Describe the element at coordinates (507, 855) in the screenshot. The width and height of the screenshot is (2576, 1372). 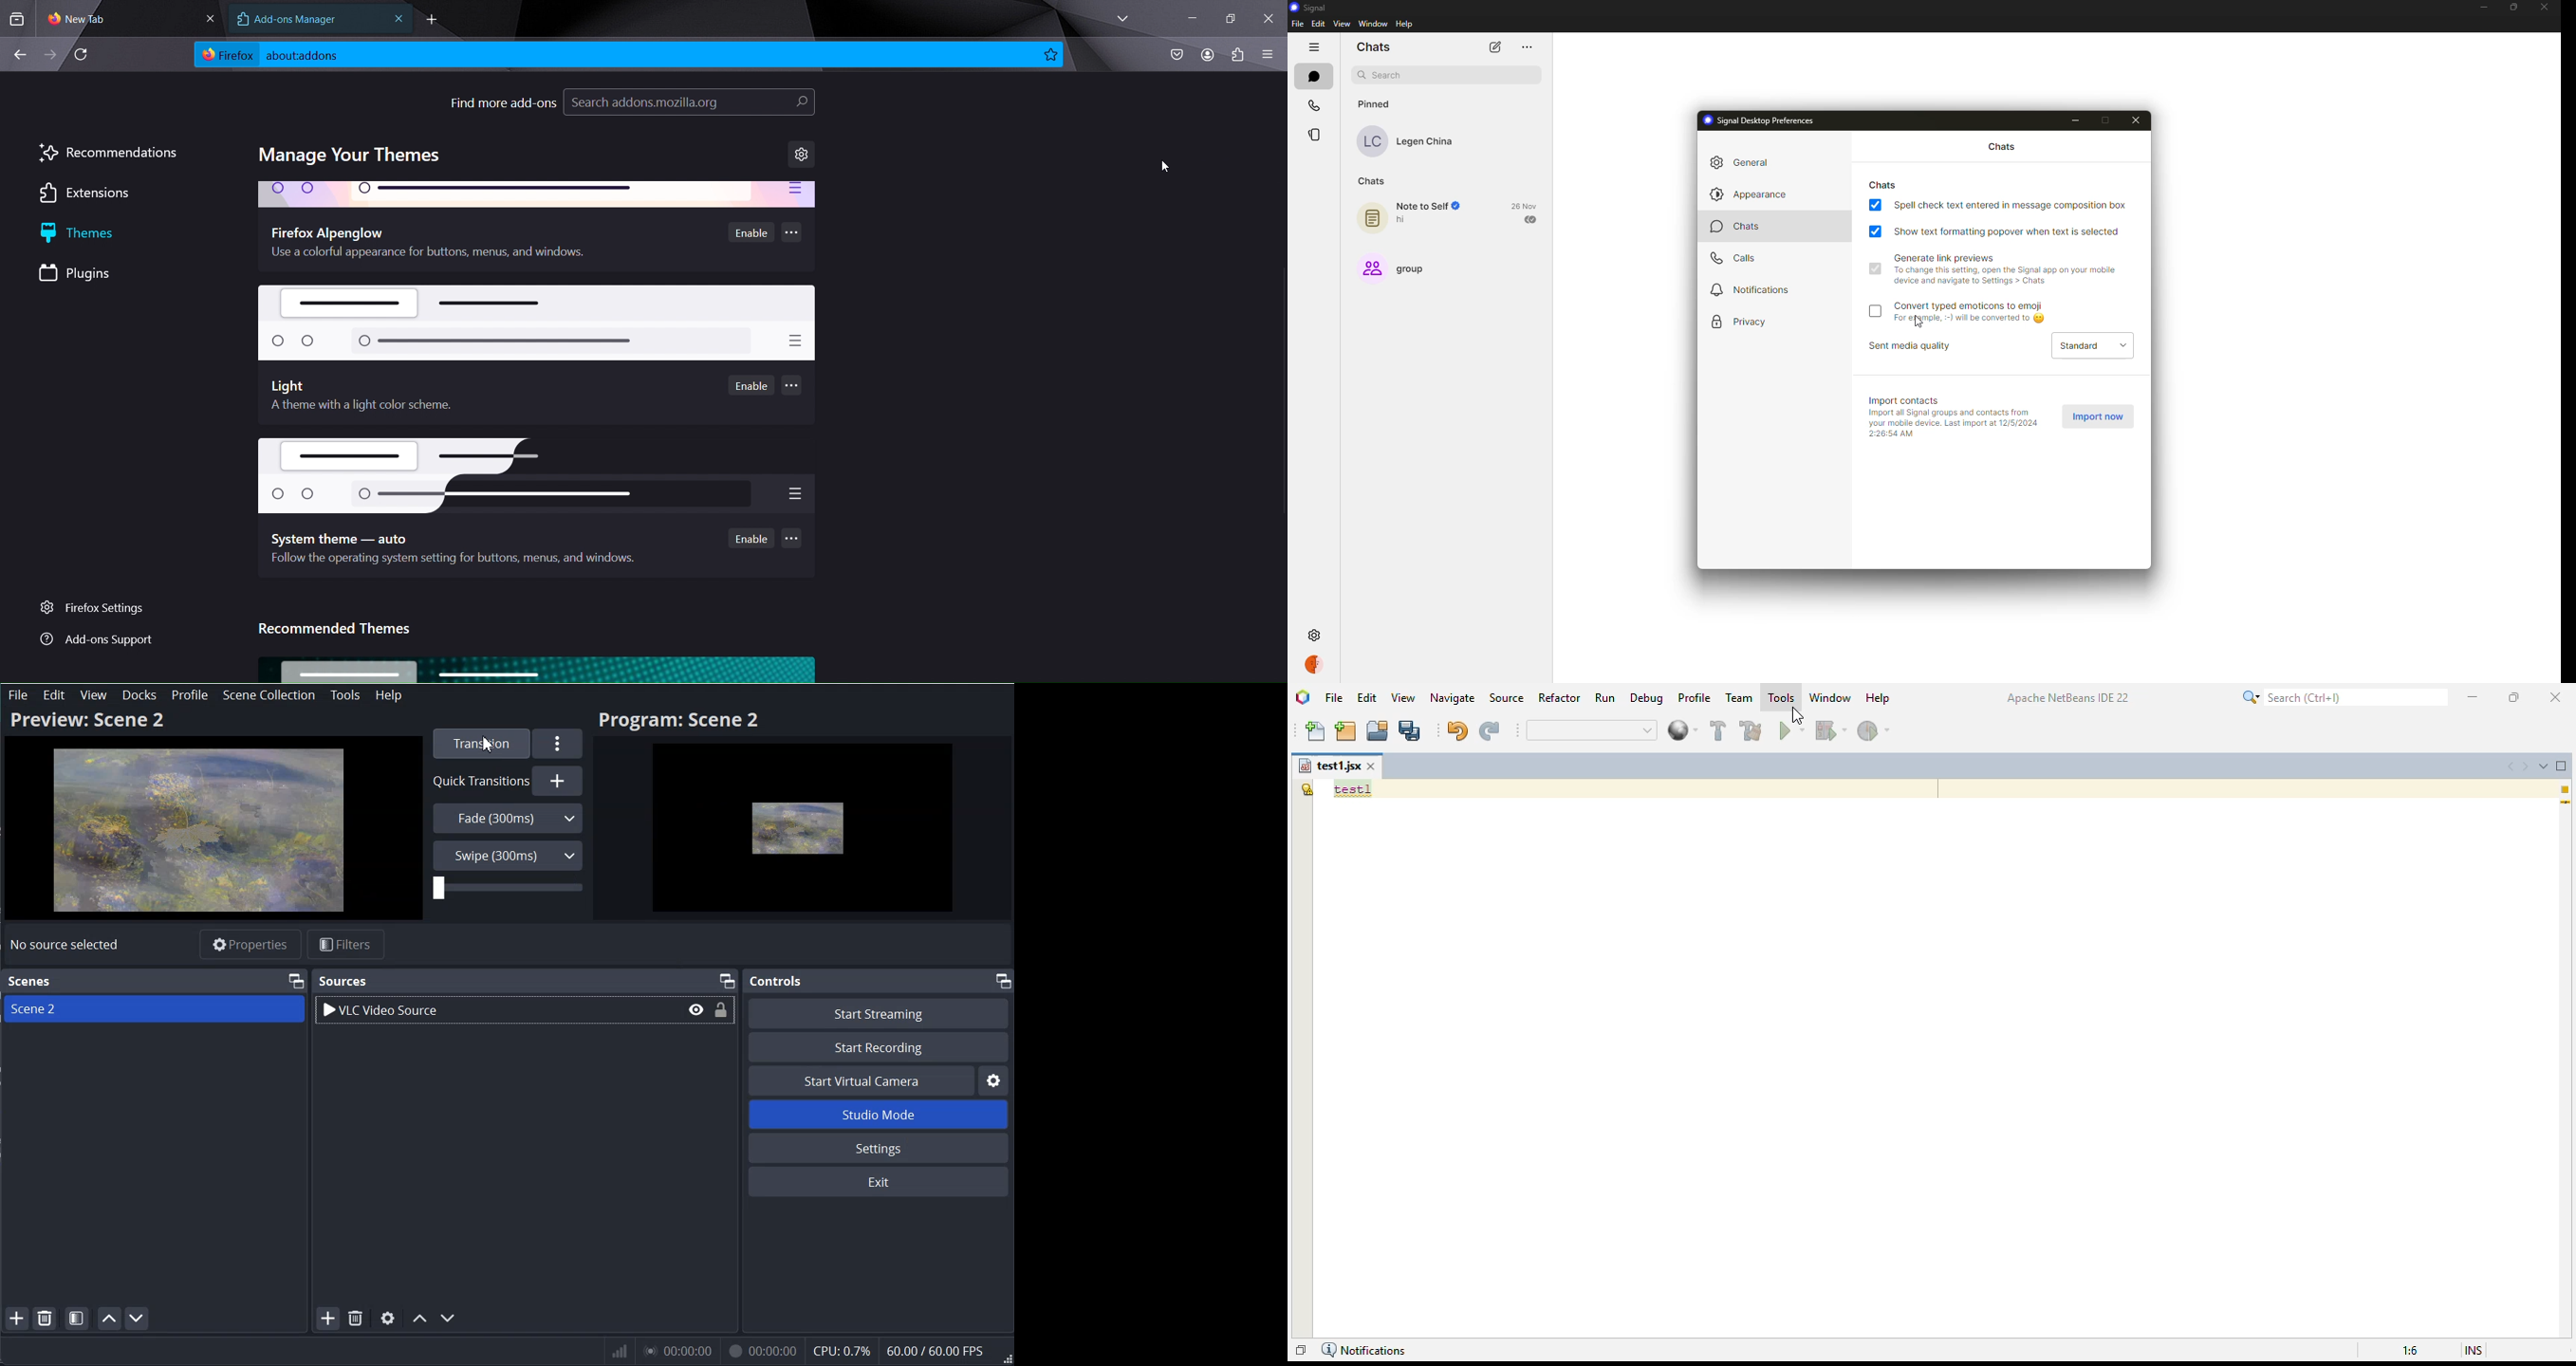
I see `Swipe` at that location.